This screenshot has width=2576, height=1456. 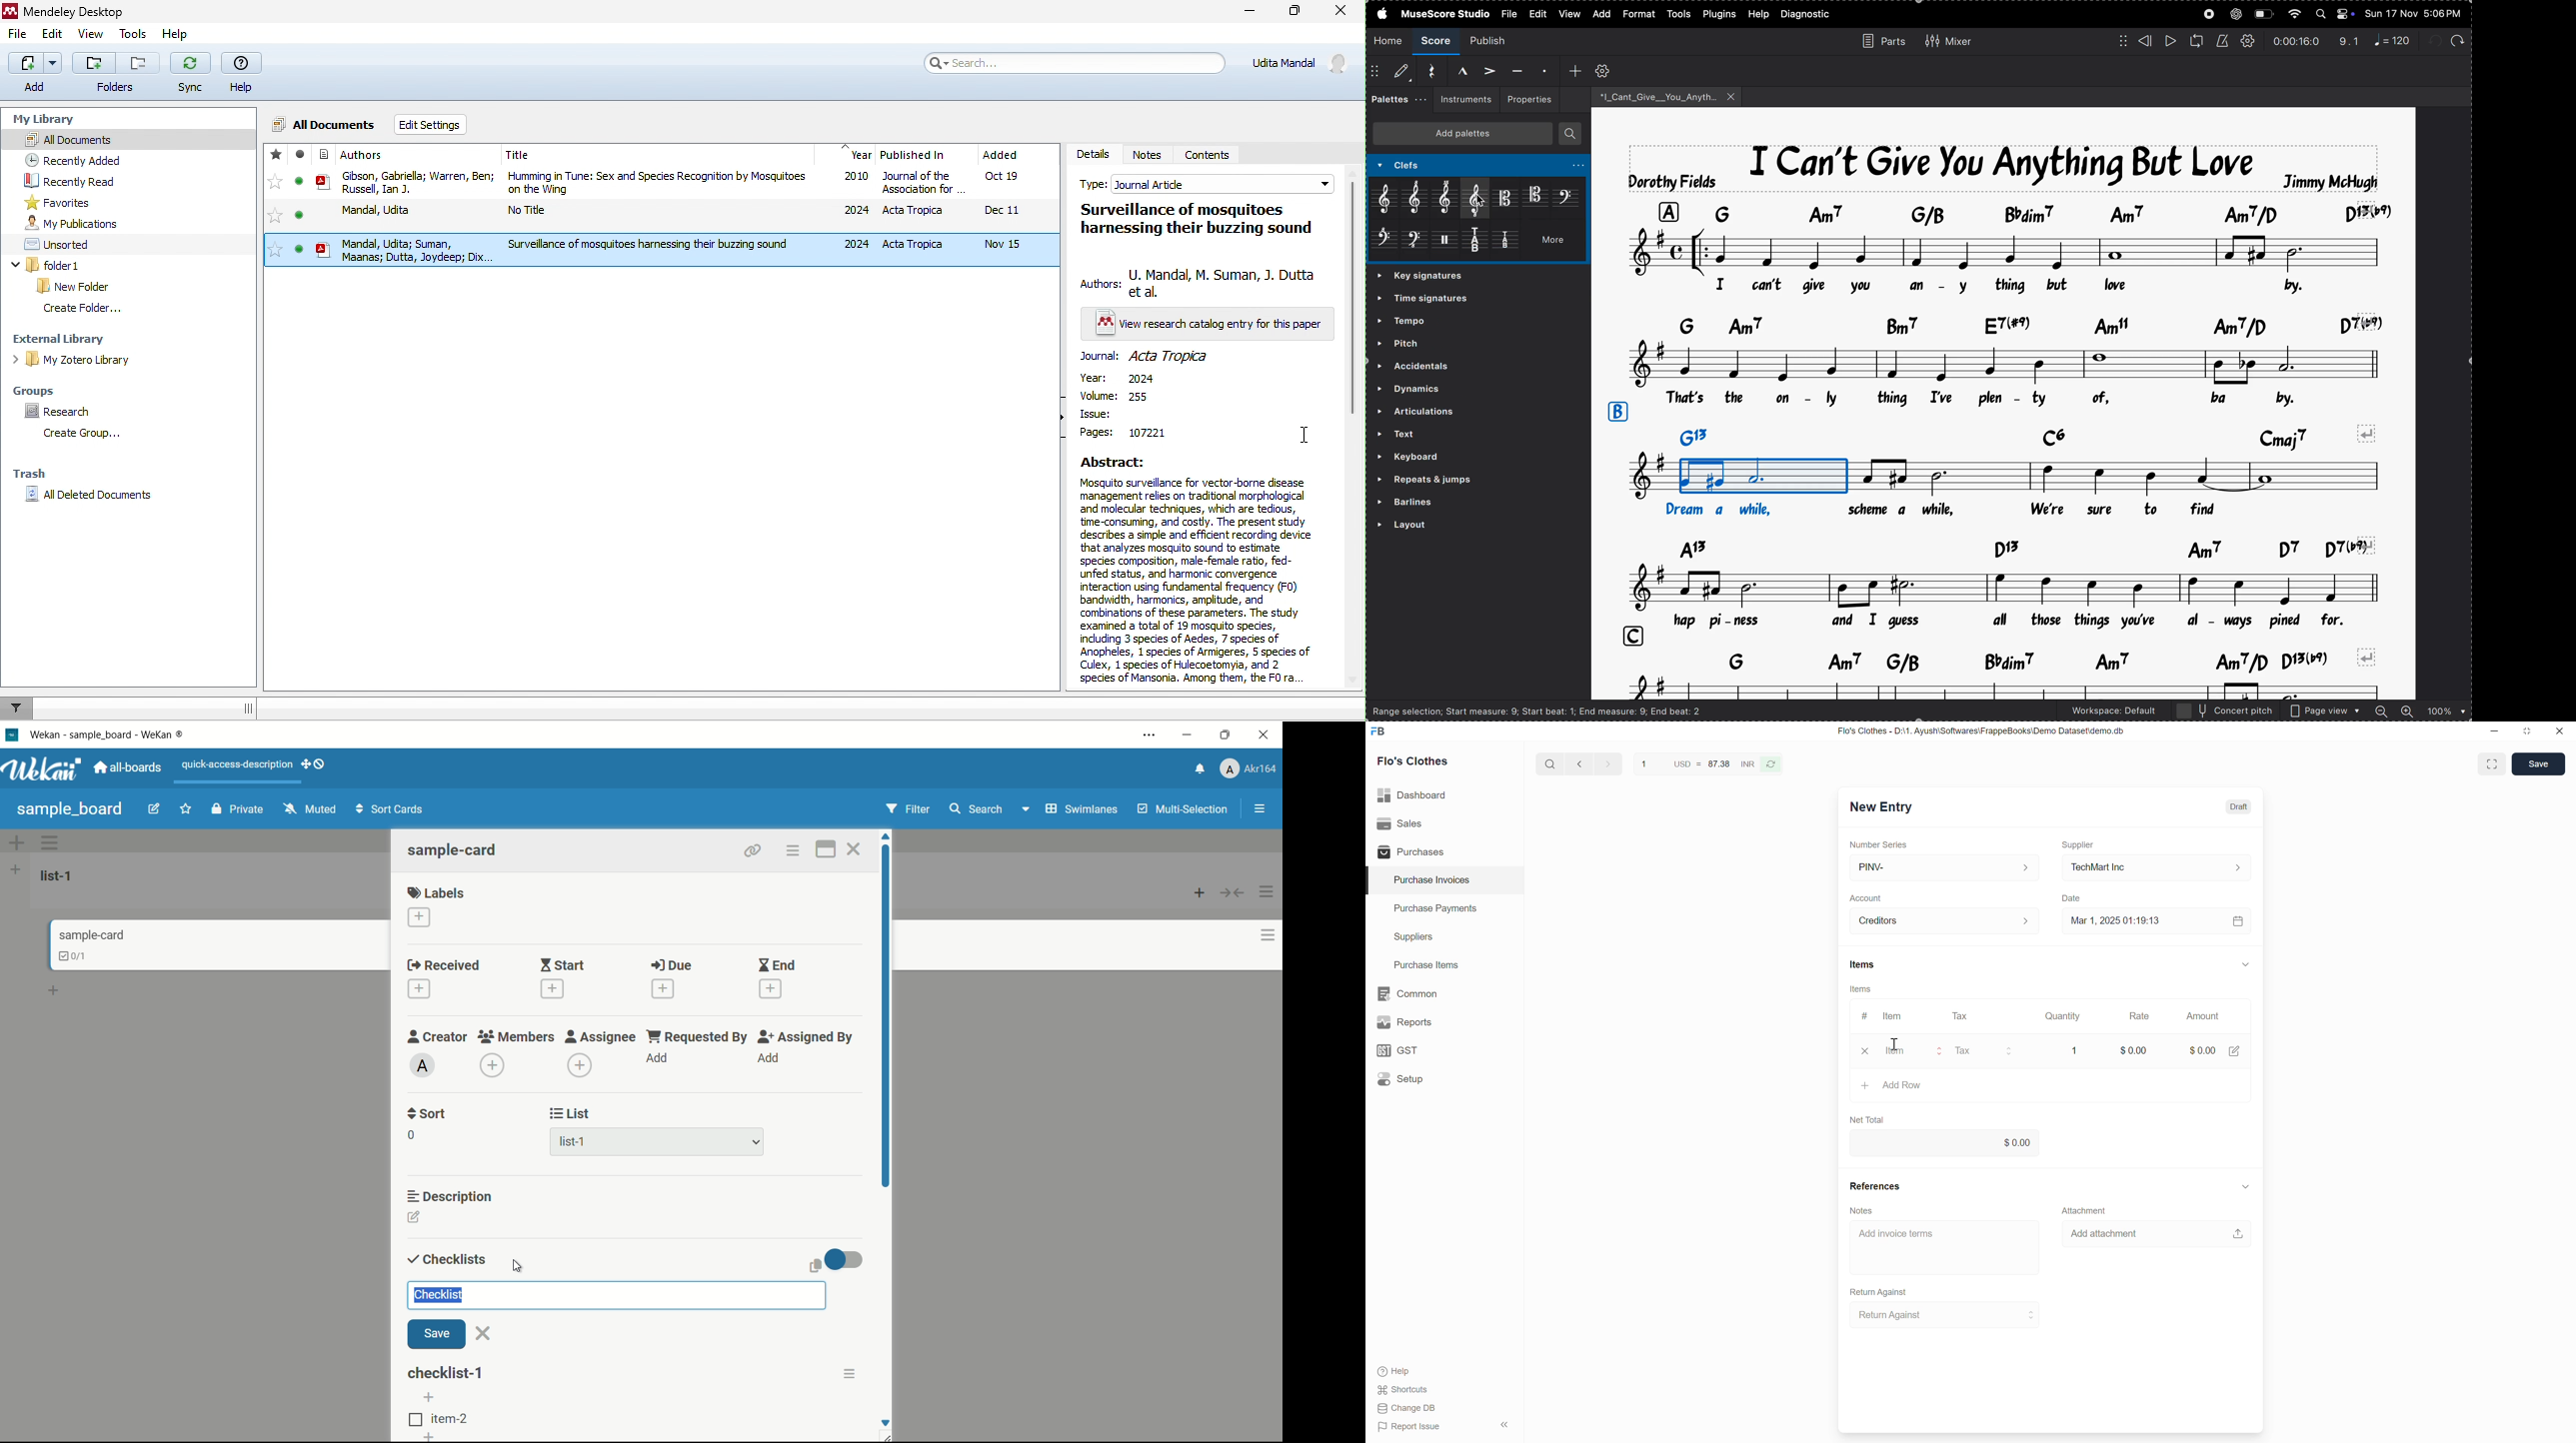 I want to click on Flo's Clothes, so click(x=1415, y=763).